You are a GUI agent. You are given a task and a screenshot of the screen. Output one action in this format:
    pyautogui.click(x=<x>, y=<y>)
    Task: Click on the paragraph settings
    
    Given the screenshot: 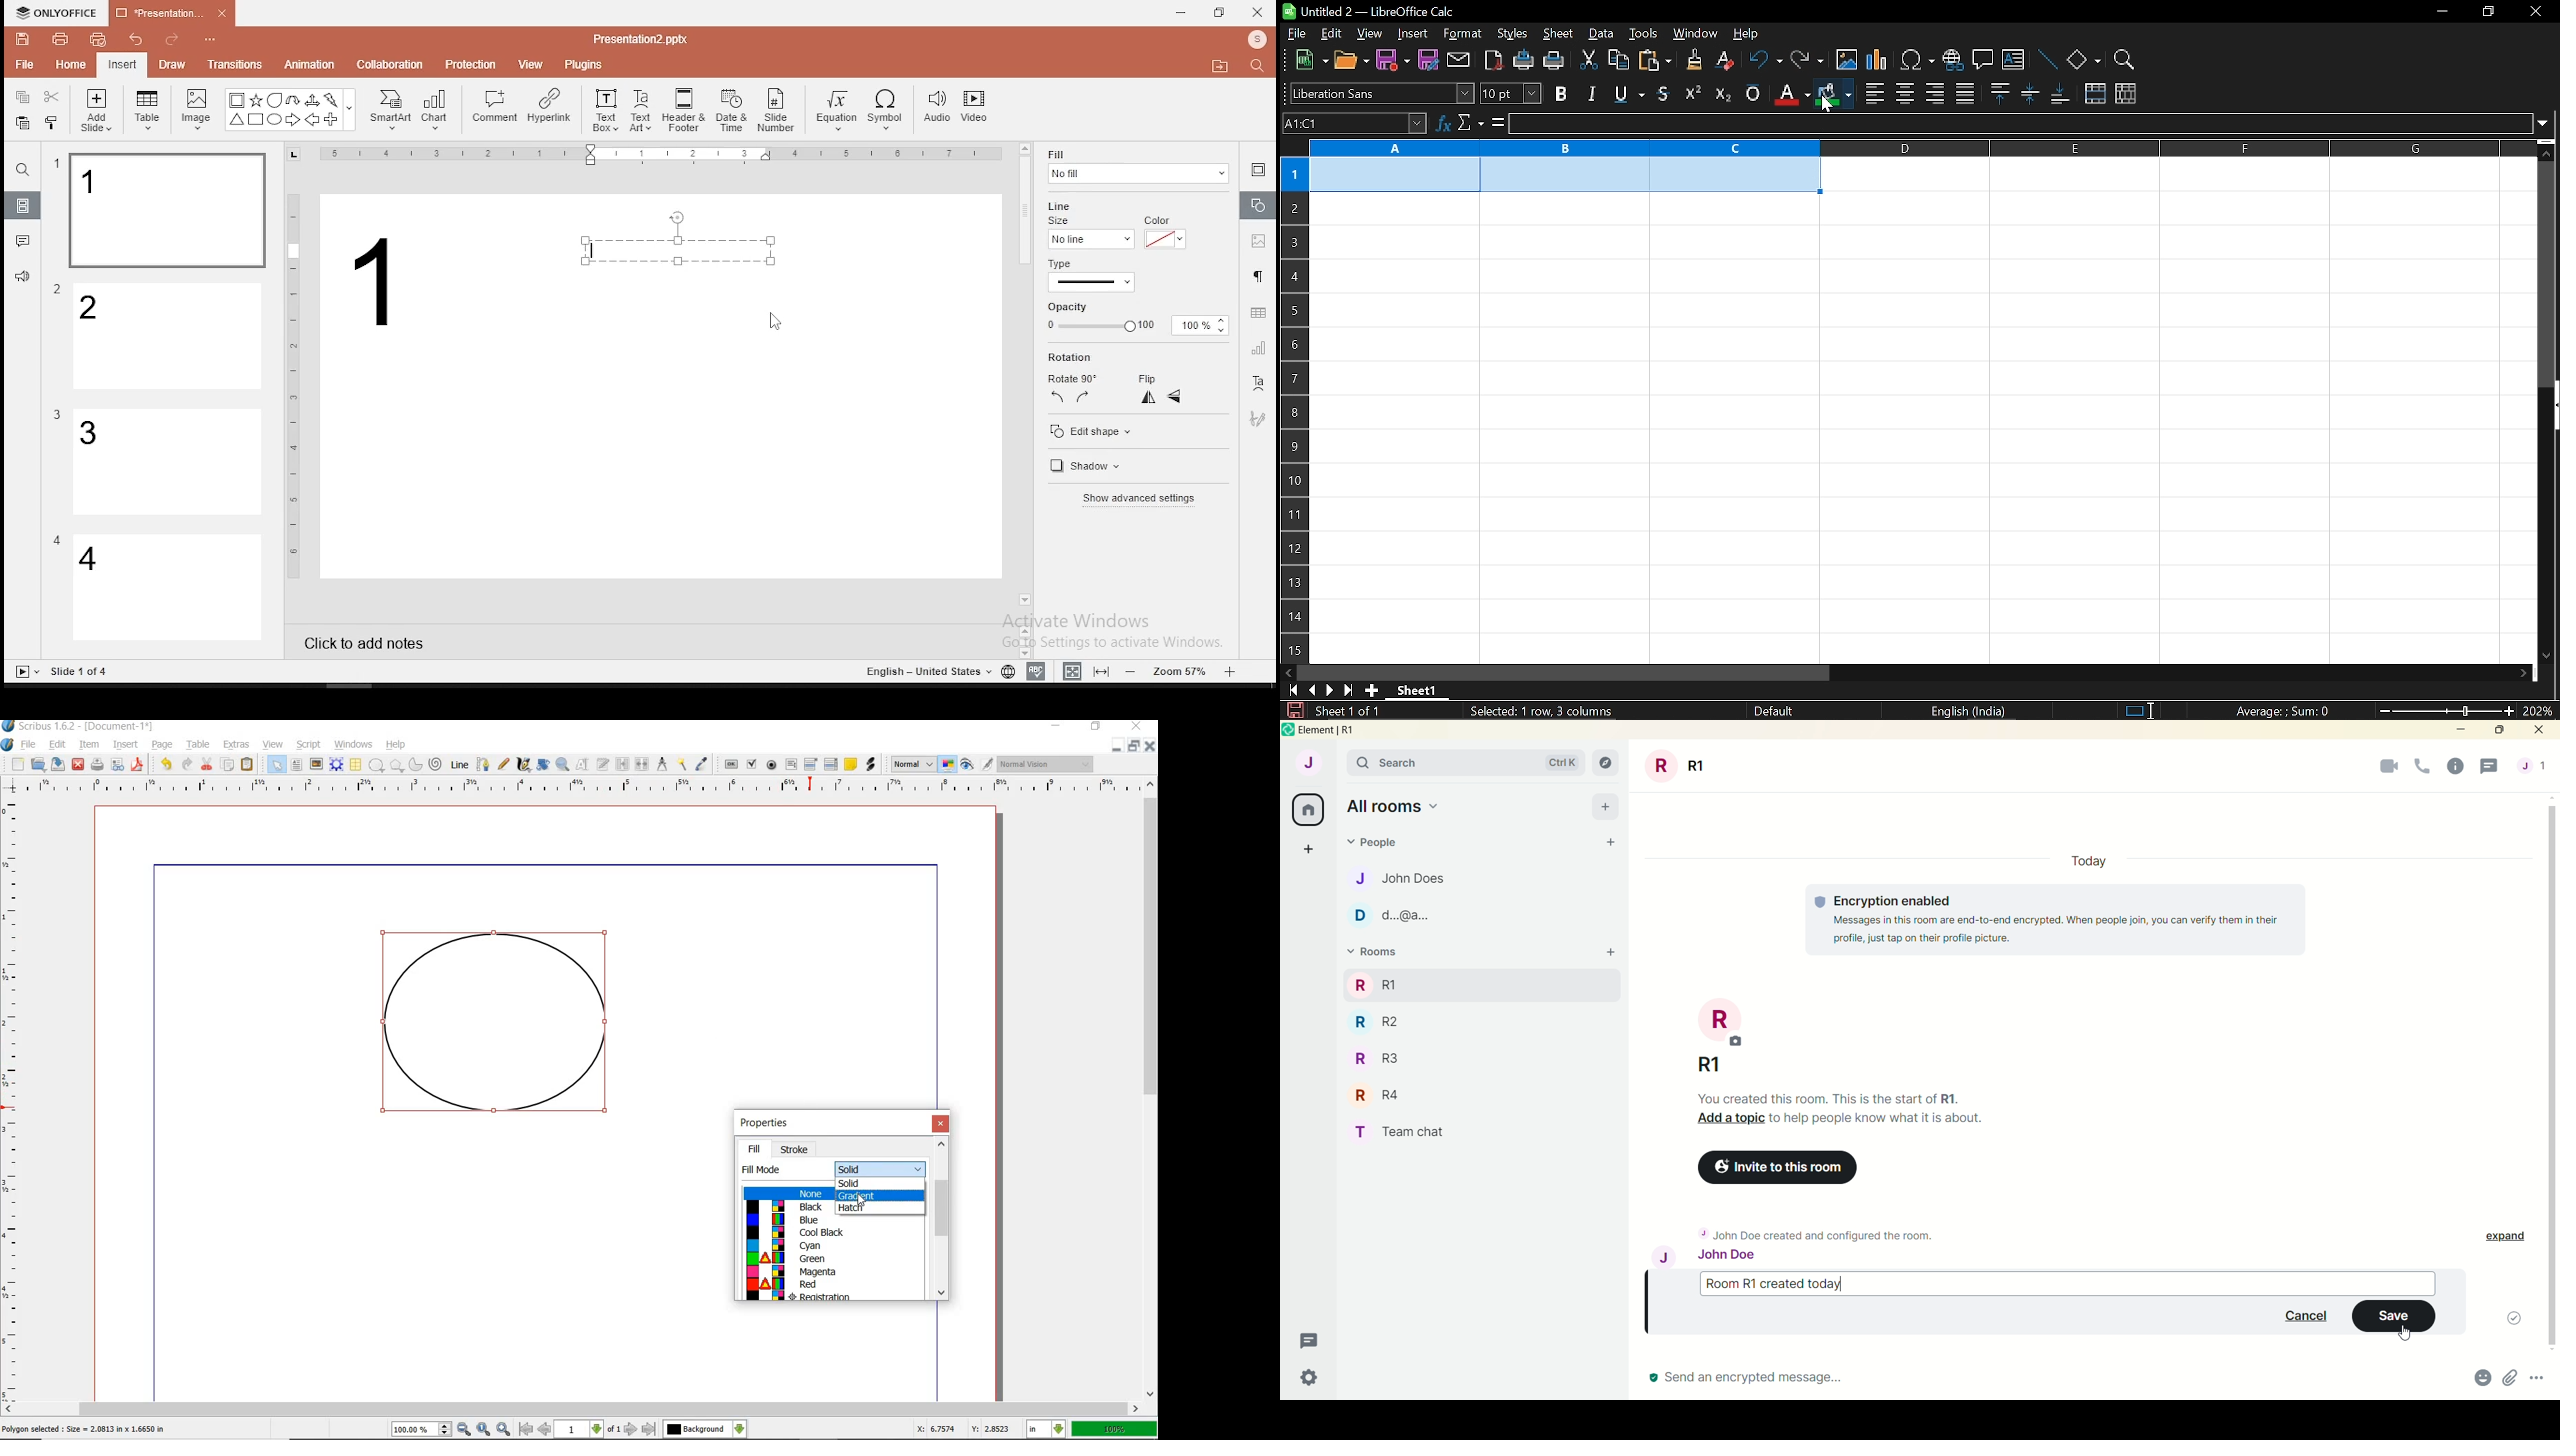 What is the action you would take?
    pyautogui.click(x=1256, y=274)
    